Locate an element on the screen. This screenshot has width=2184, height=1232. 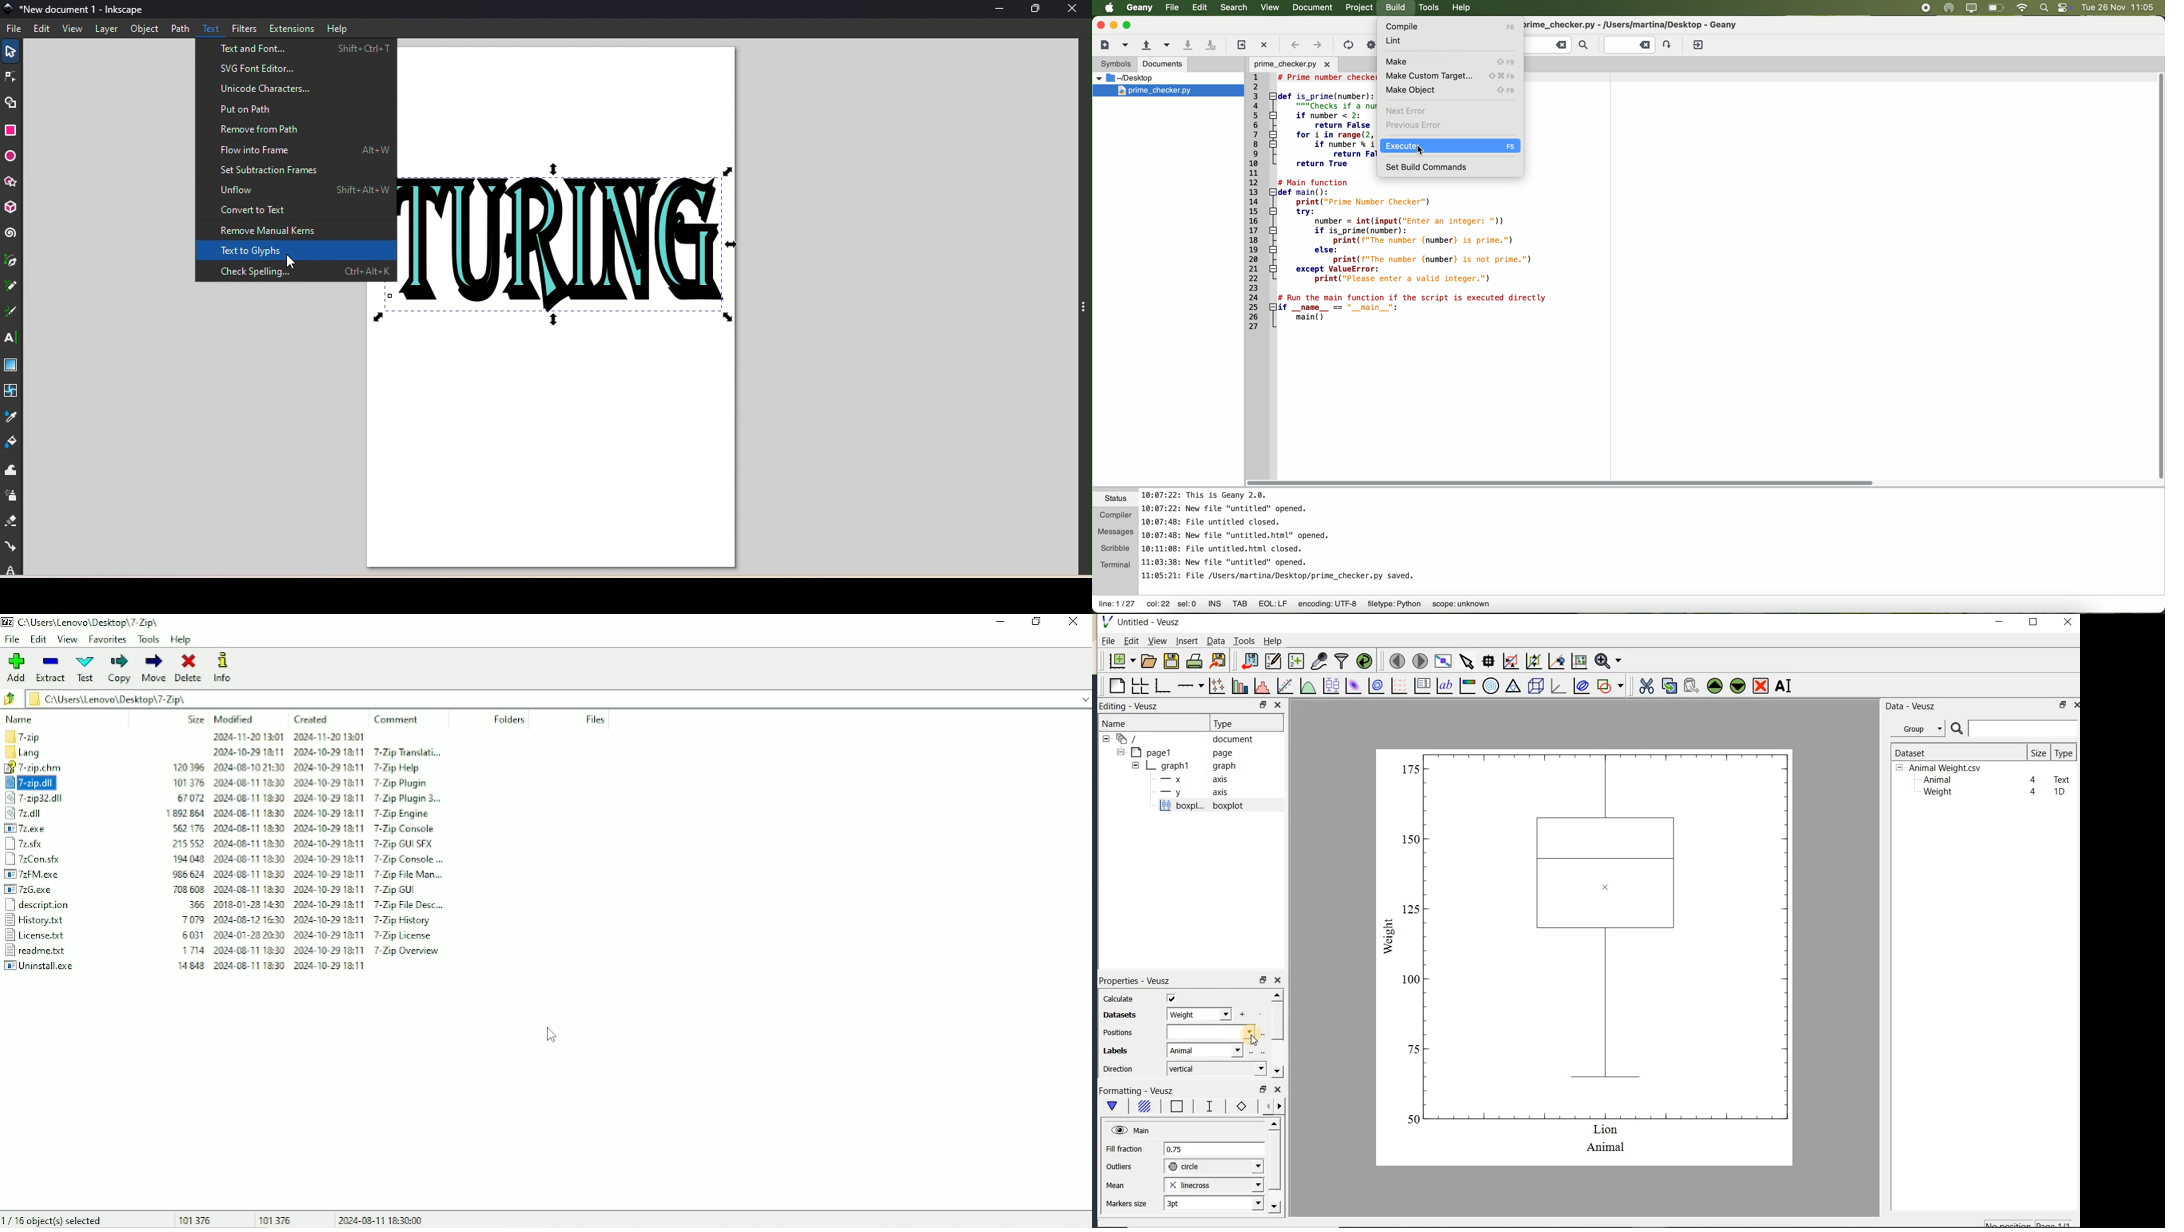
Favorites is located at coordinates (107, 639).